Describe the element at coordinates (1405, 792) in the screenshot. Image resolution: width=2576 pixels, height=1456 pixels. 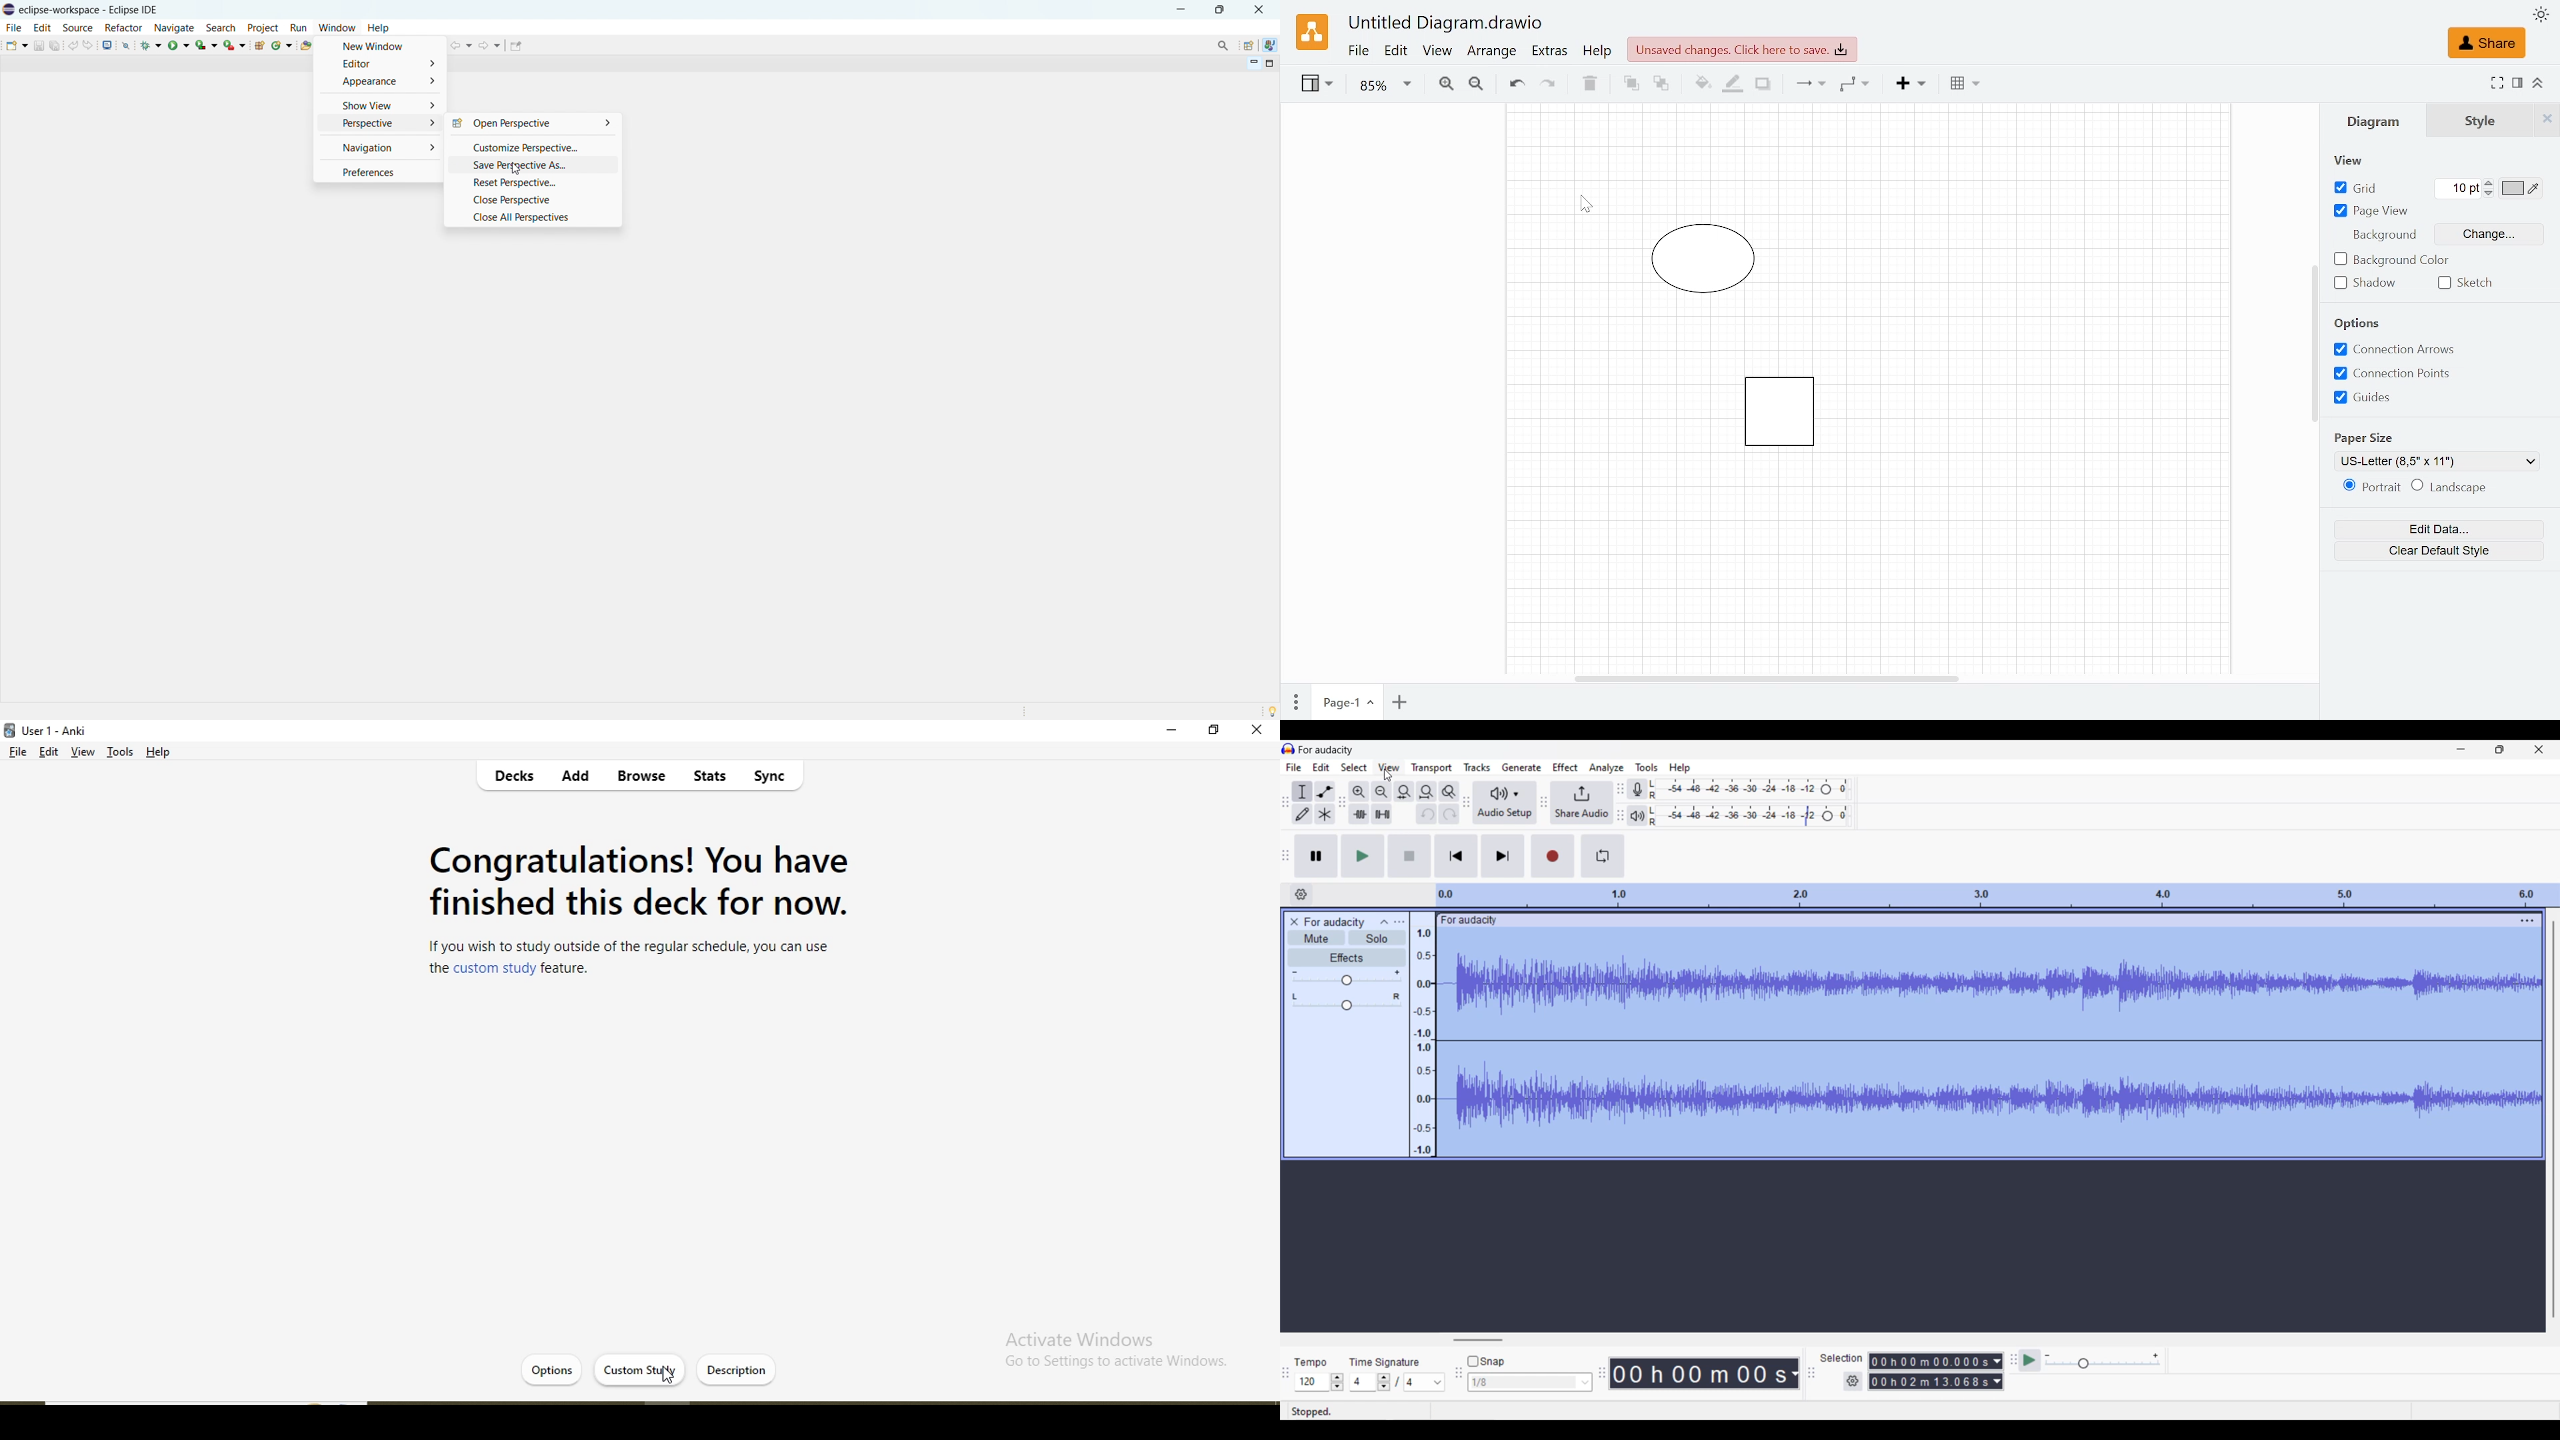
I see `Fit selection to width` at that location.